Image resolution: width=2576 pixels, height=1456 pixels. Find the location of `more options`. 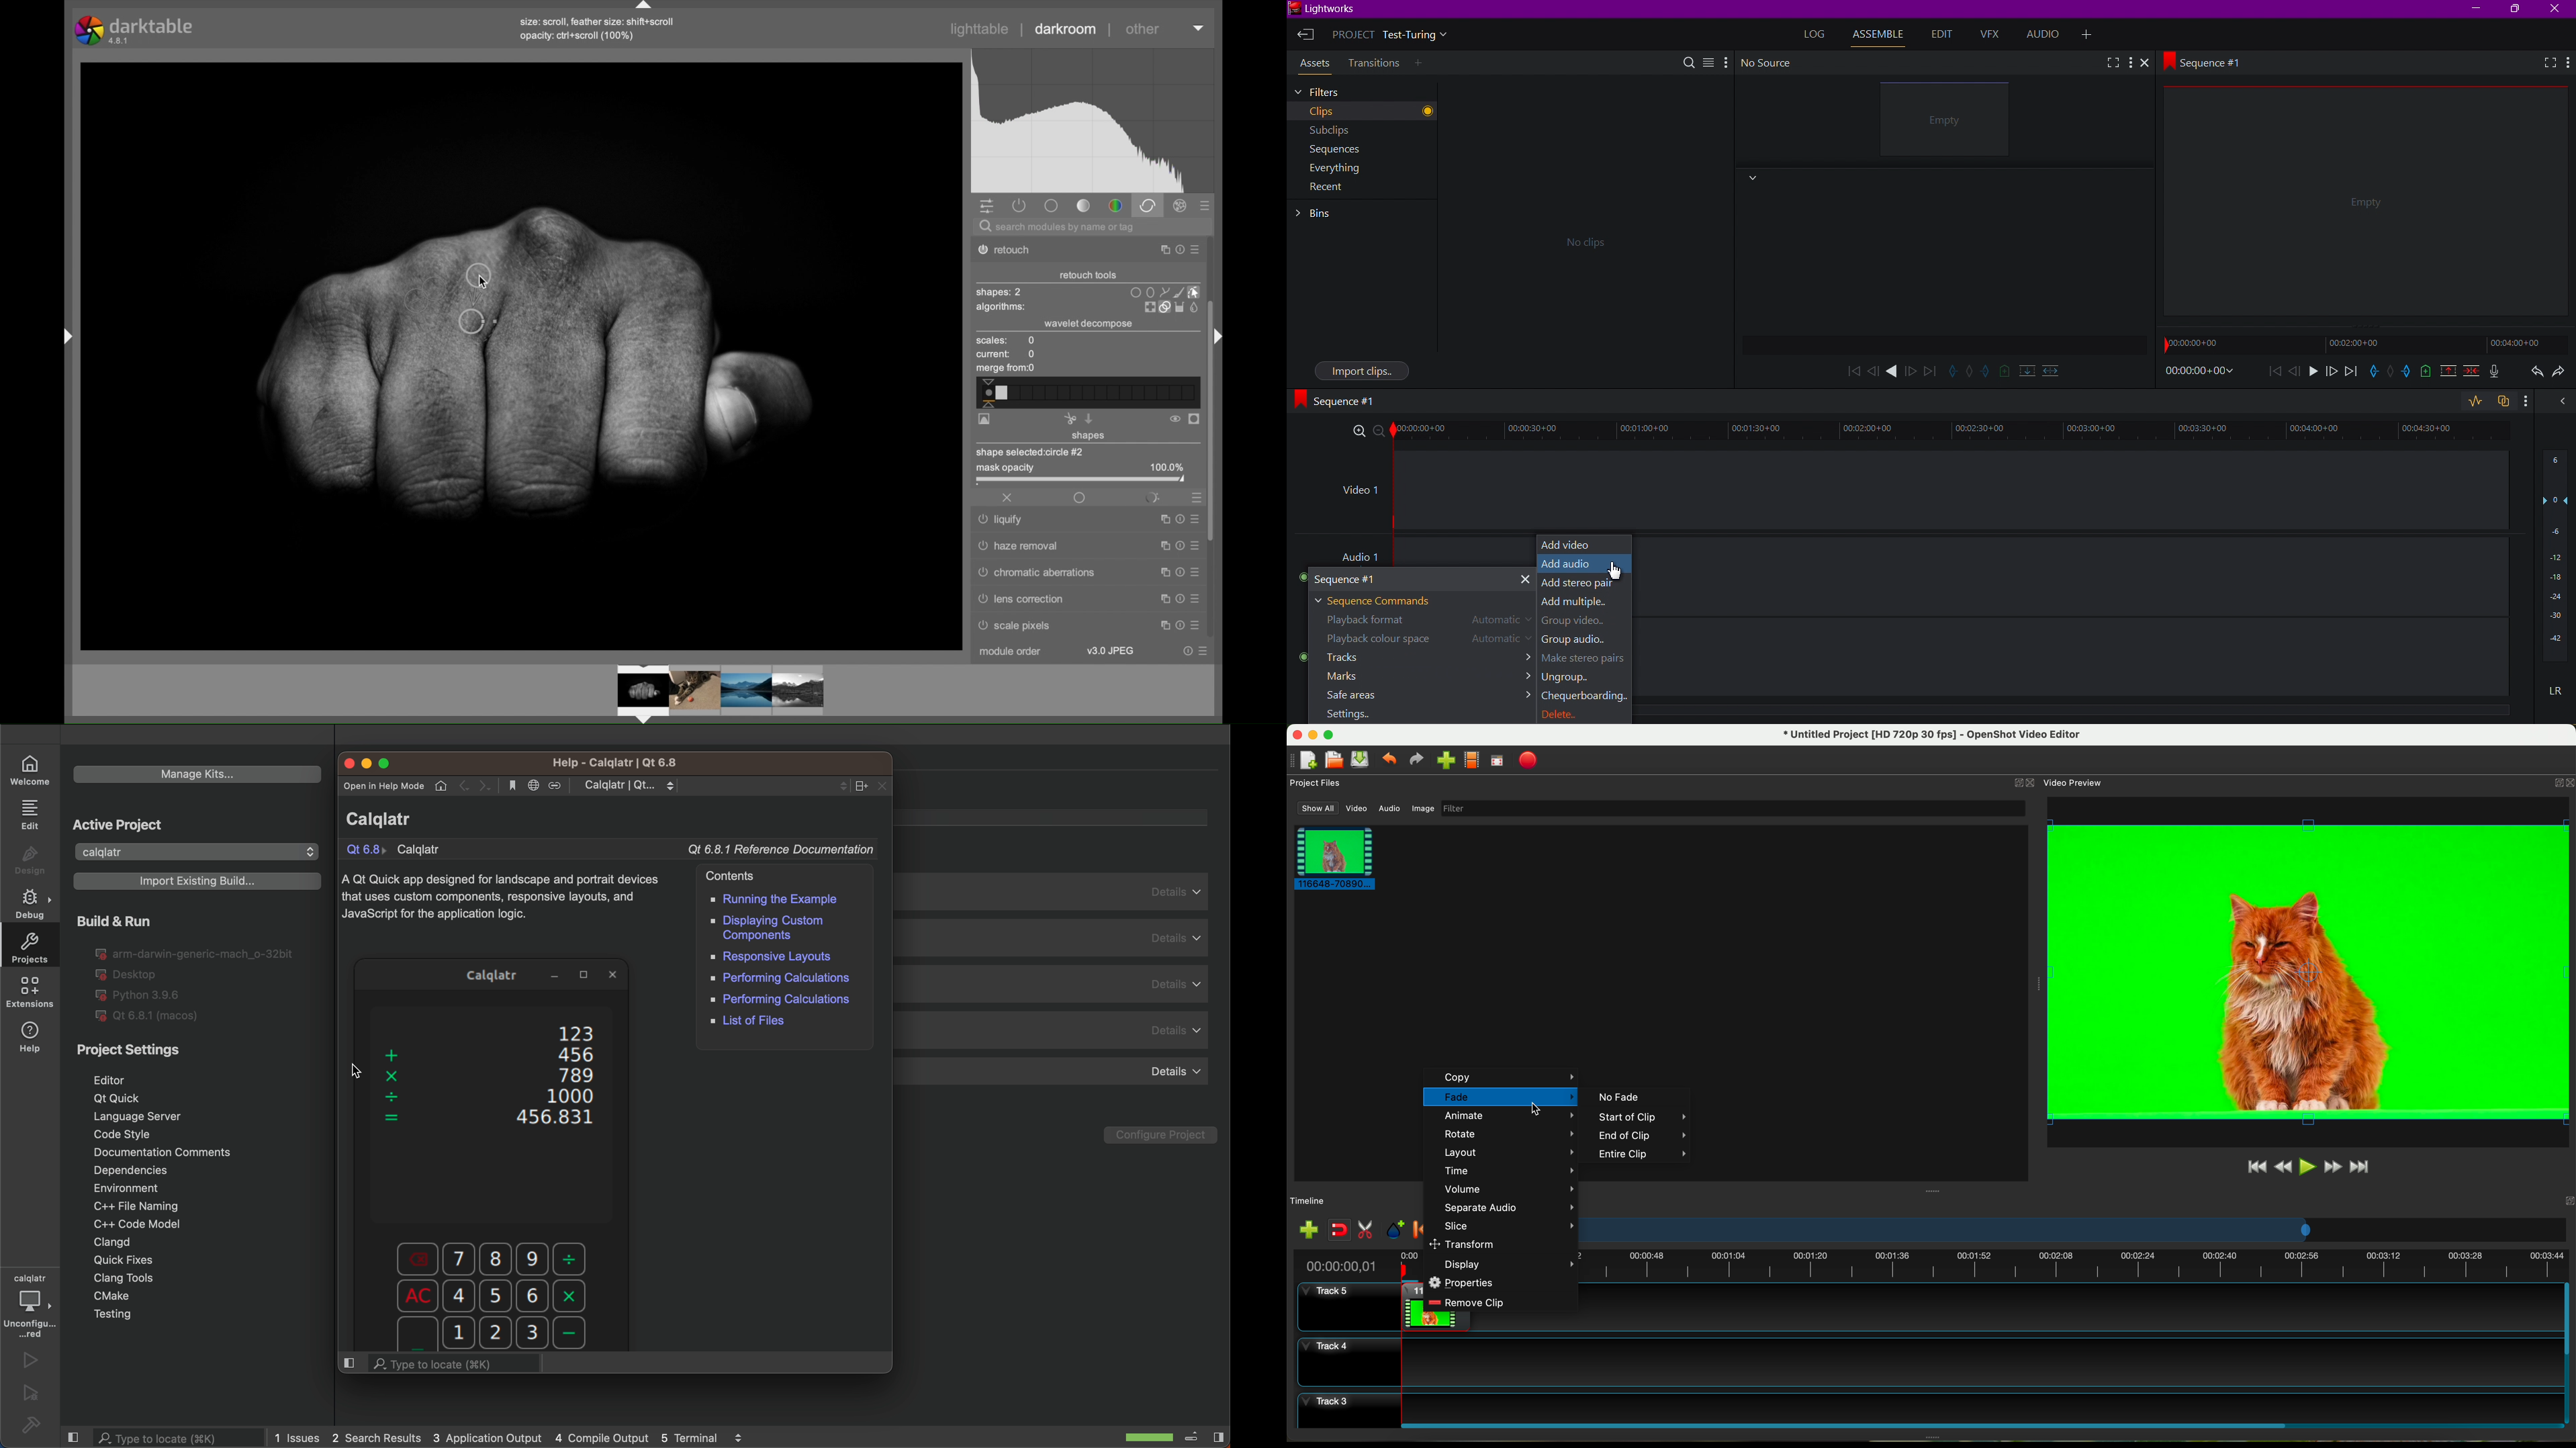

more options is located at coordinates (1194, 545).